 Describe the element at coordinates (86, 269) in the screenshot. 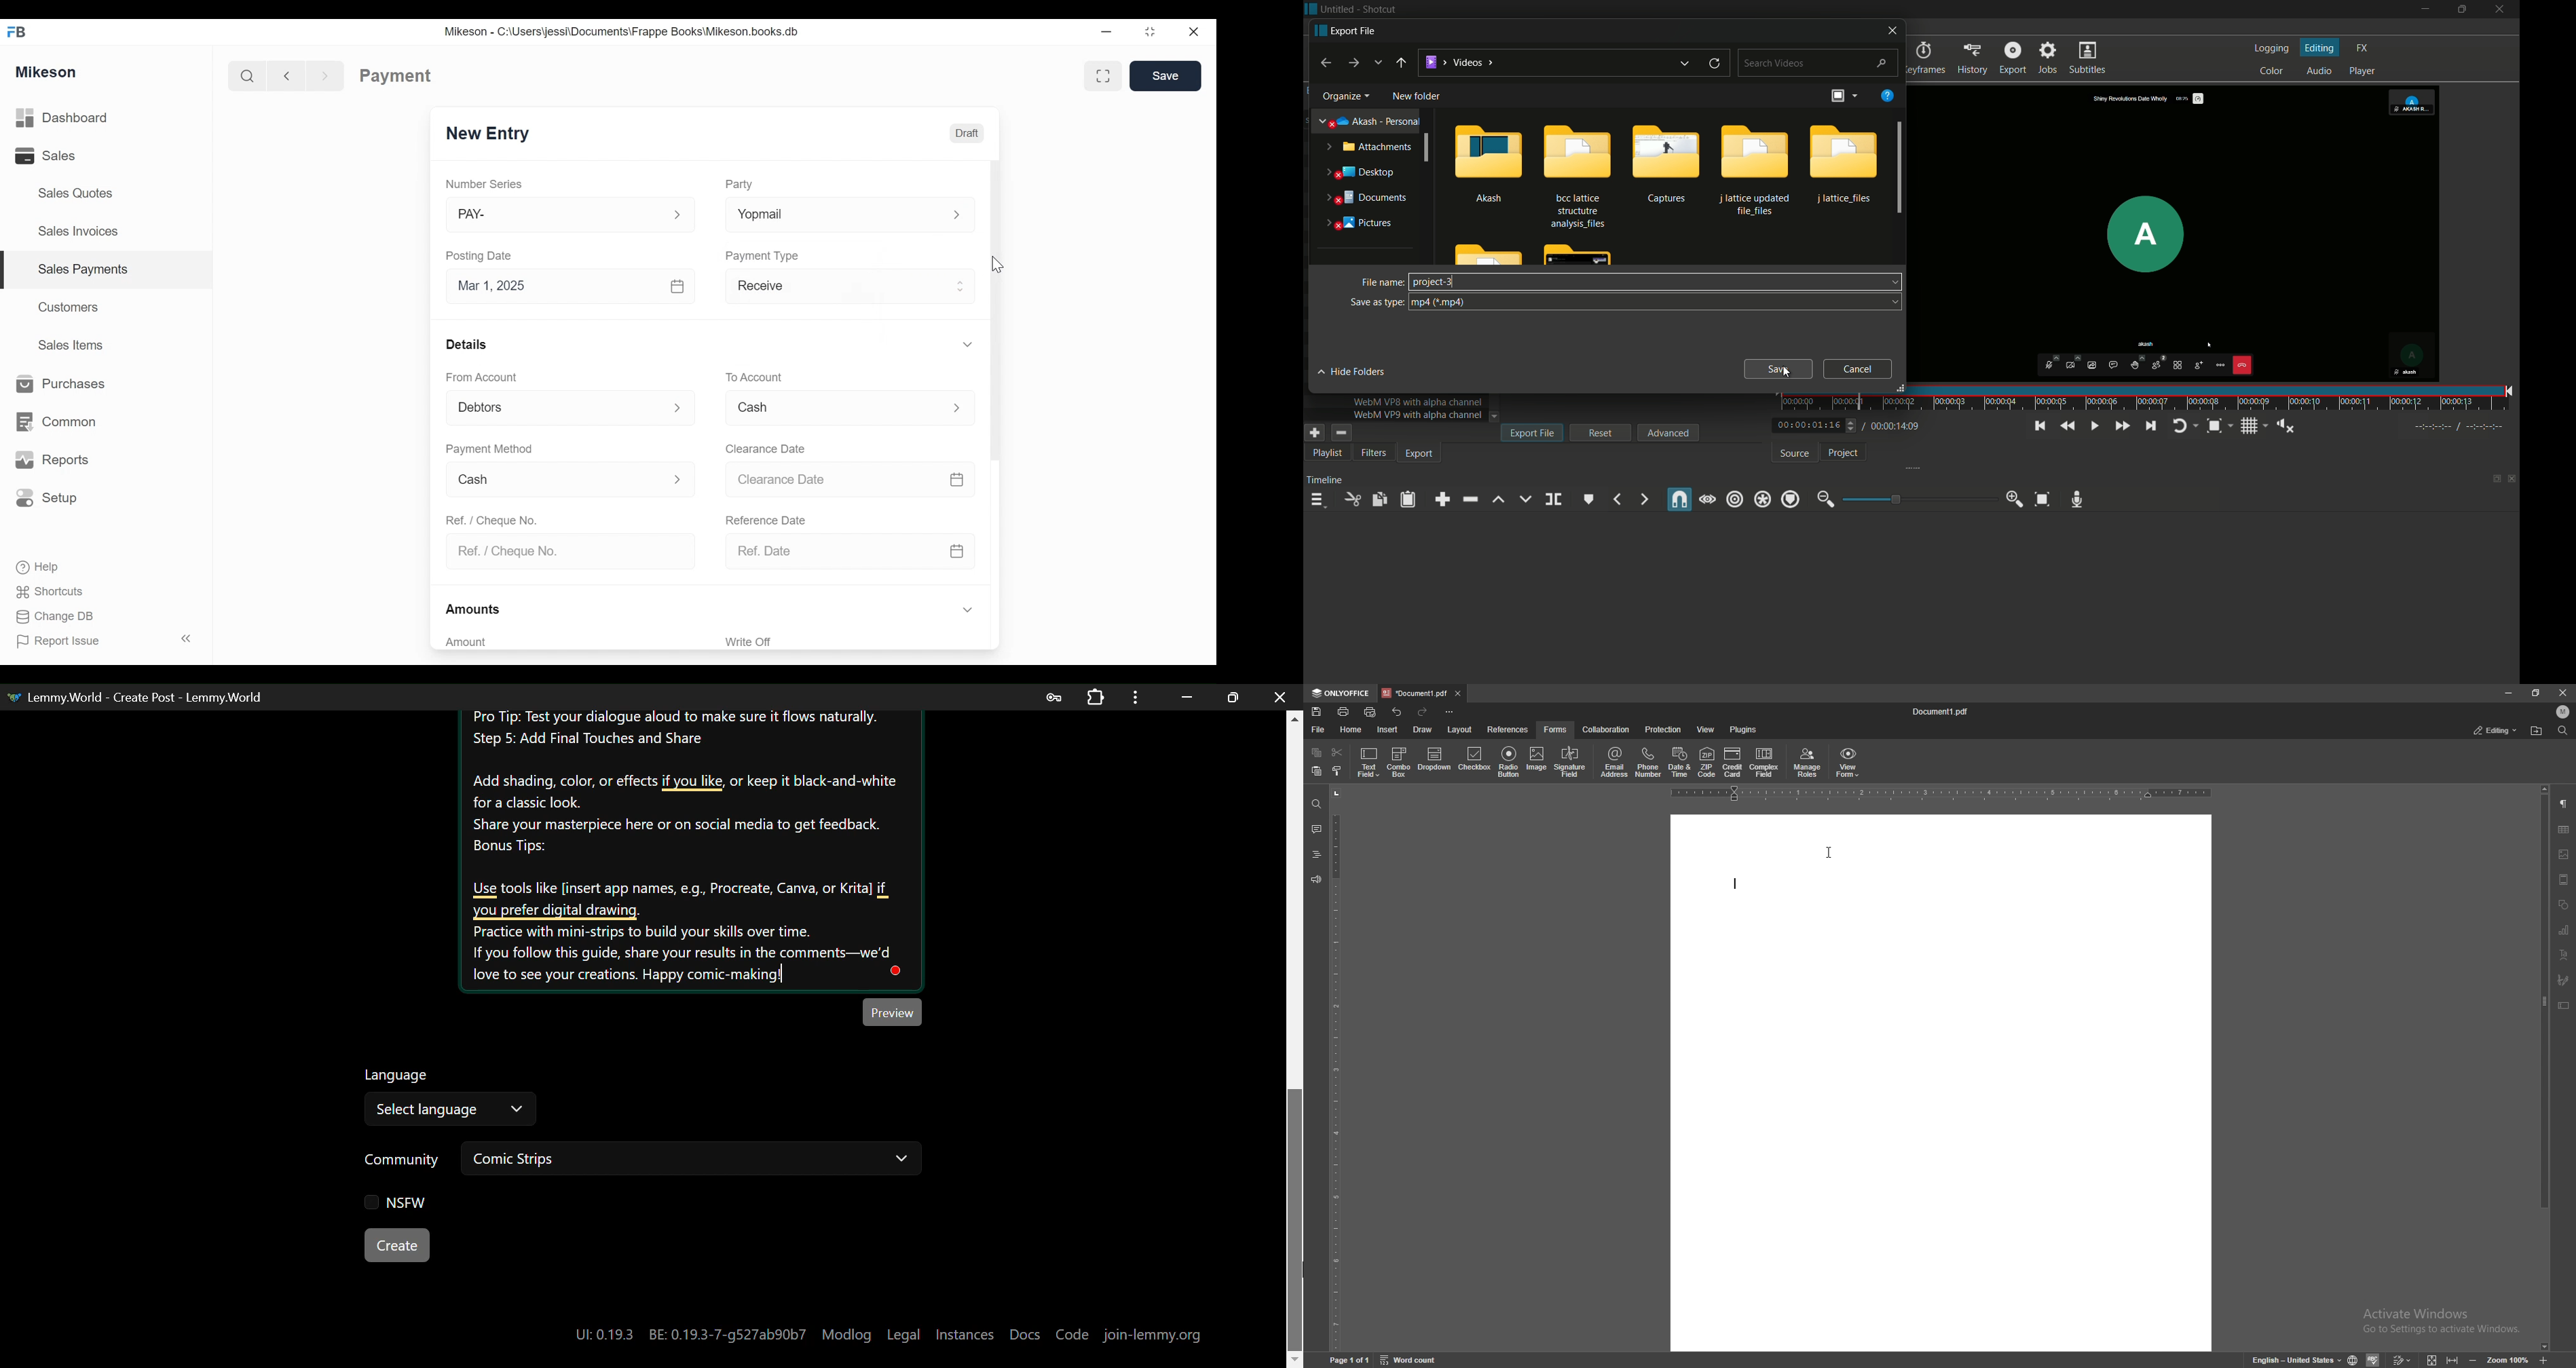

I see `Sales payments` at that location.